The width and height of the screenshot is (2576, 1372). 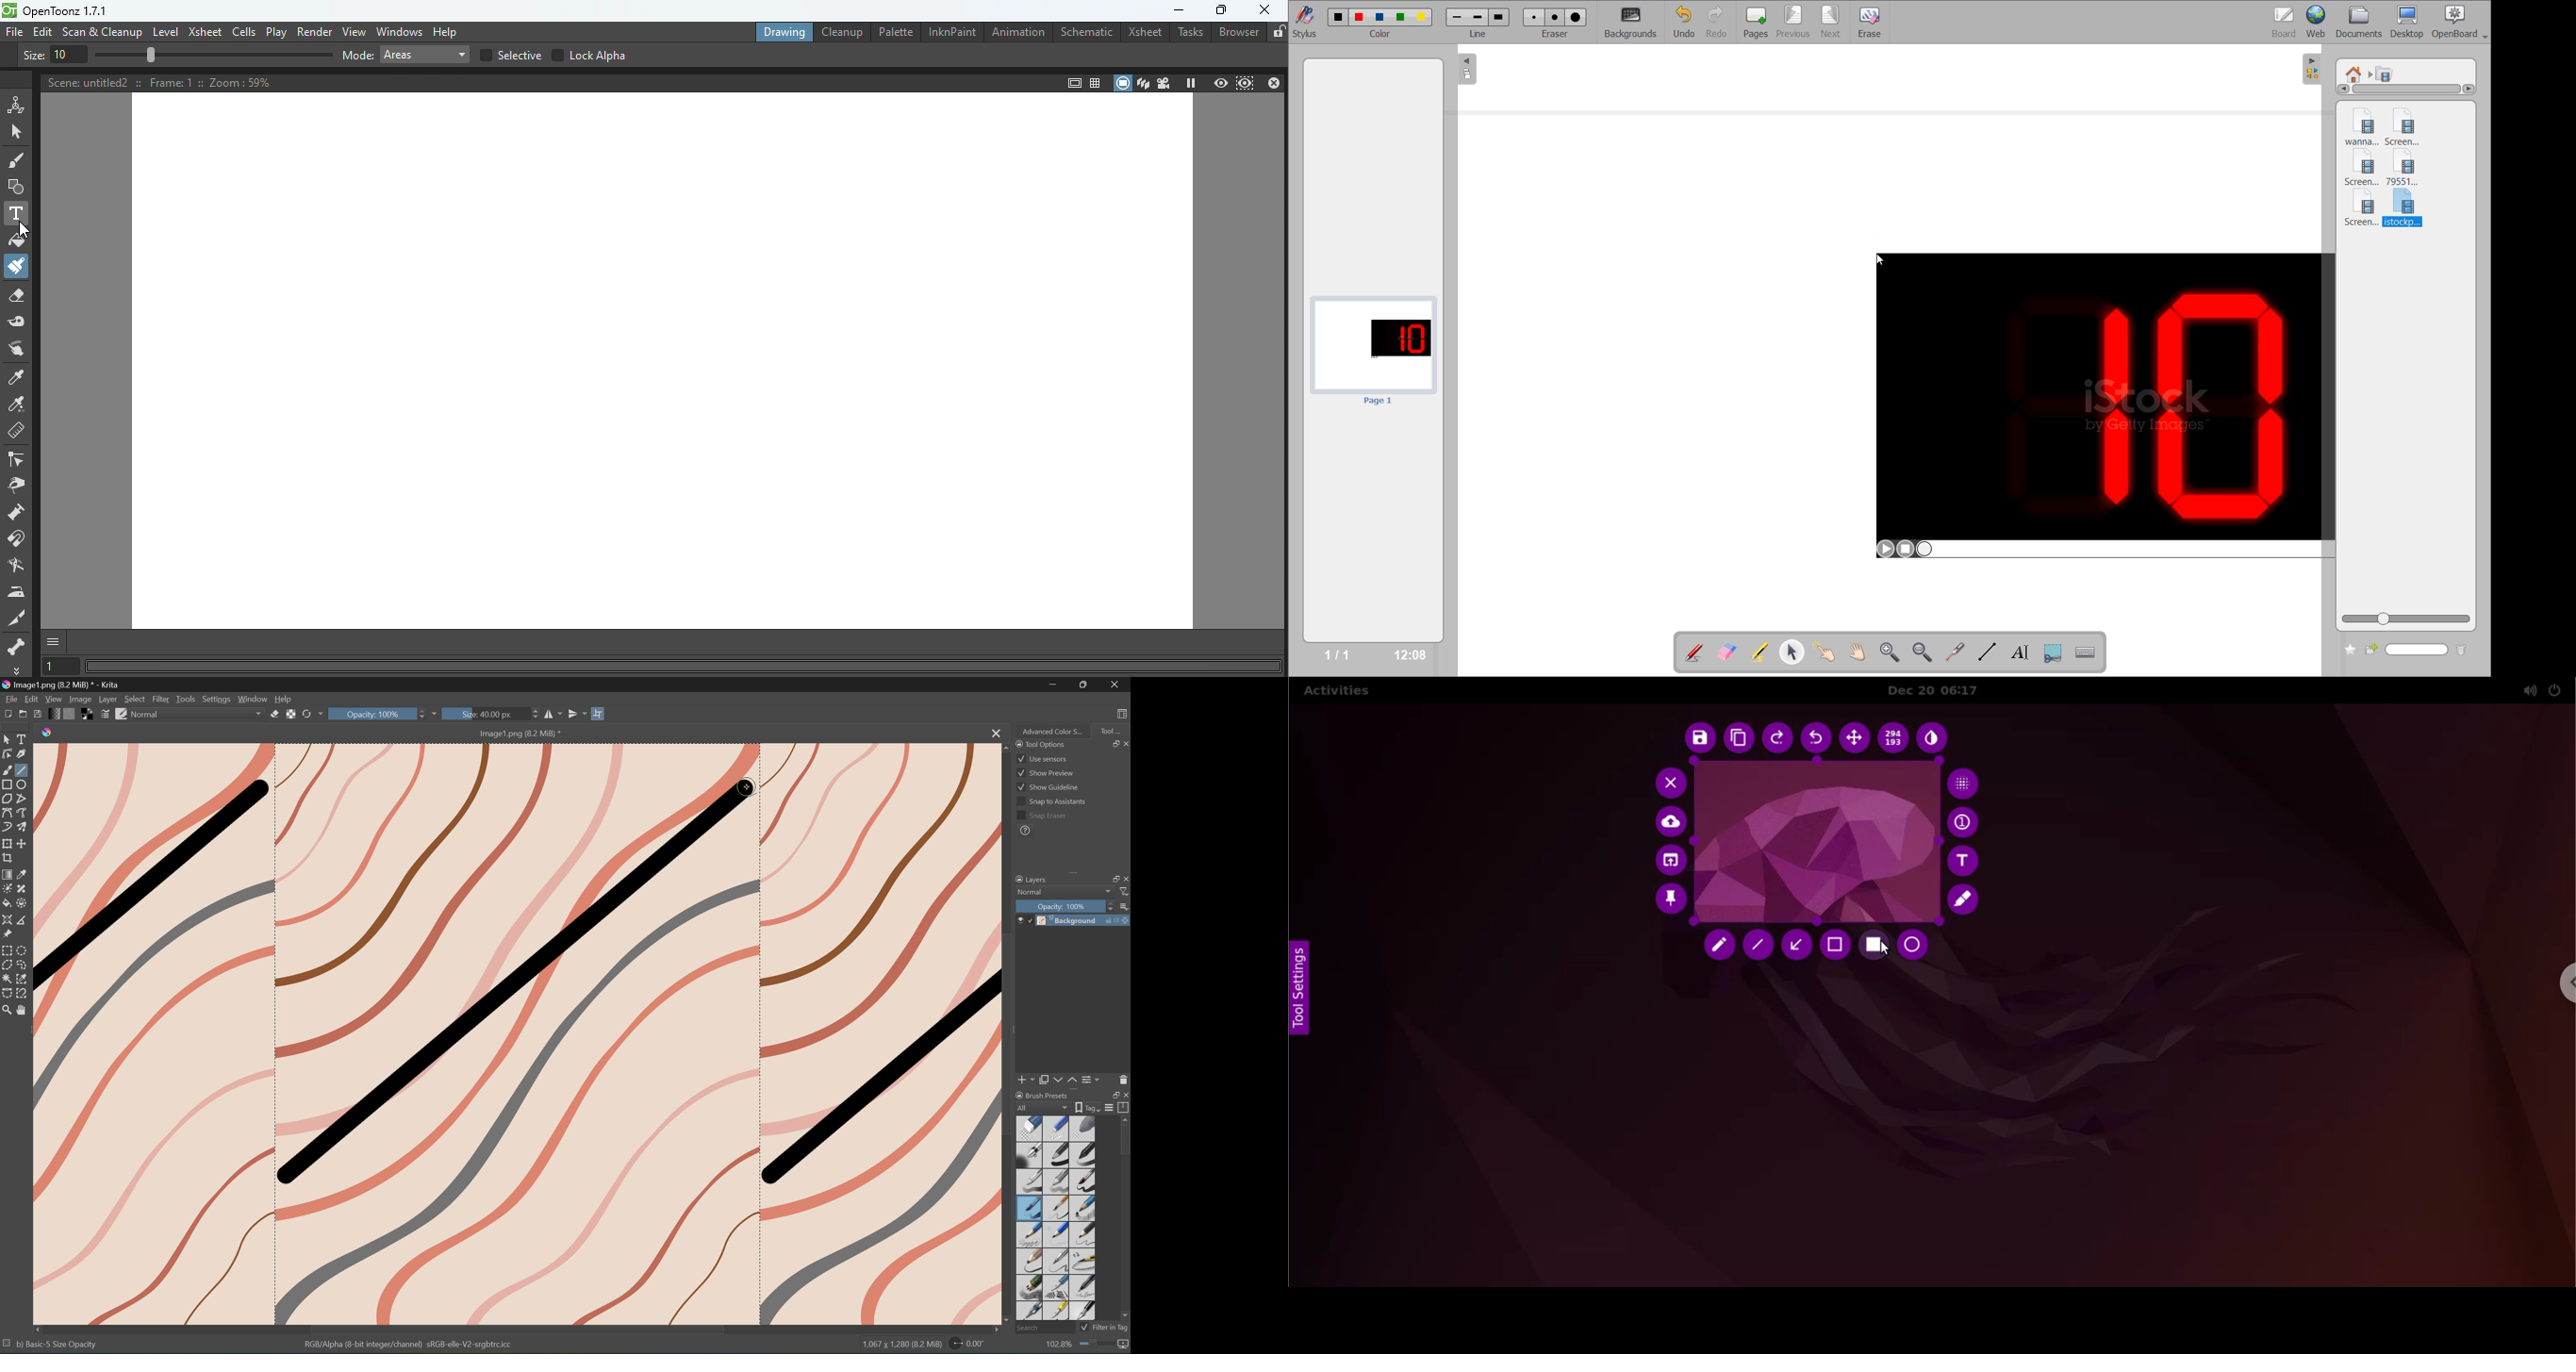 What do you see at coordinates (292, 716) in the screenshot?
I see `Preserve alpha` at bounding box center [292, 716].